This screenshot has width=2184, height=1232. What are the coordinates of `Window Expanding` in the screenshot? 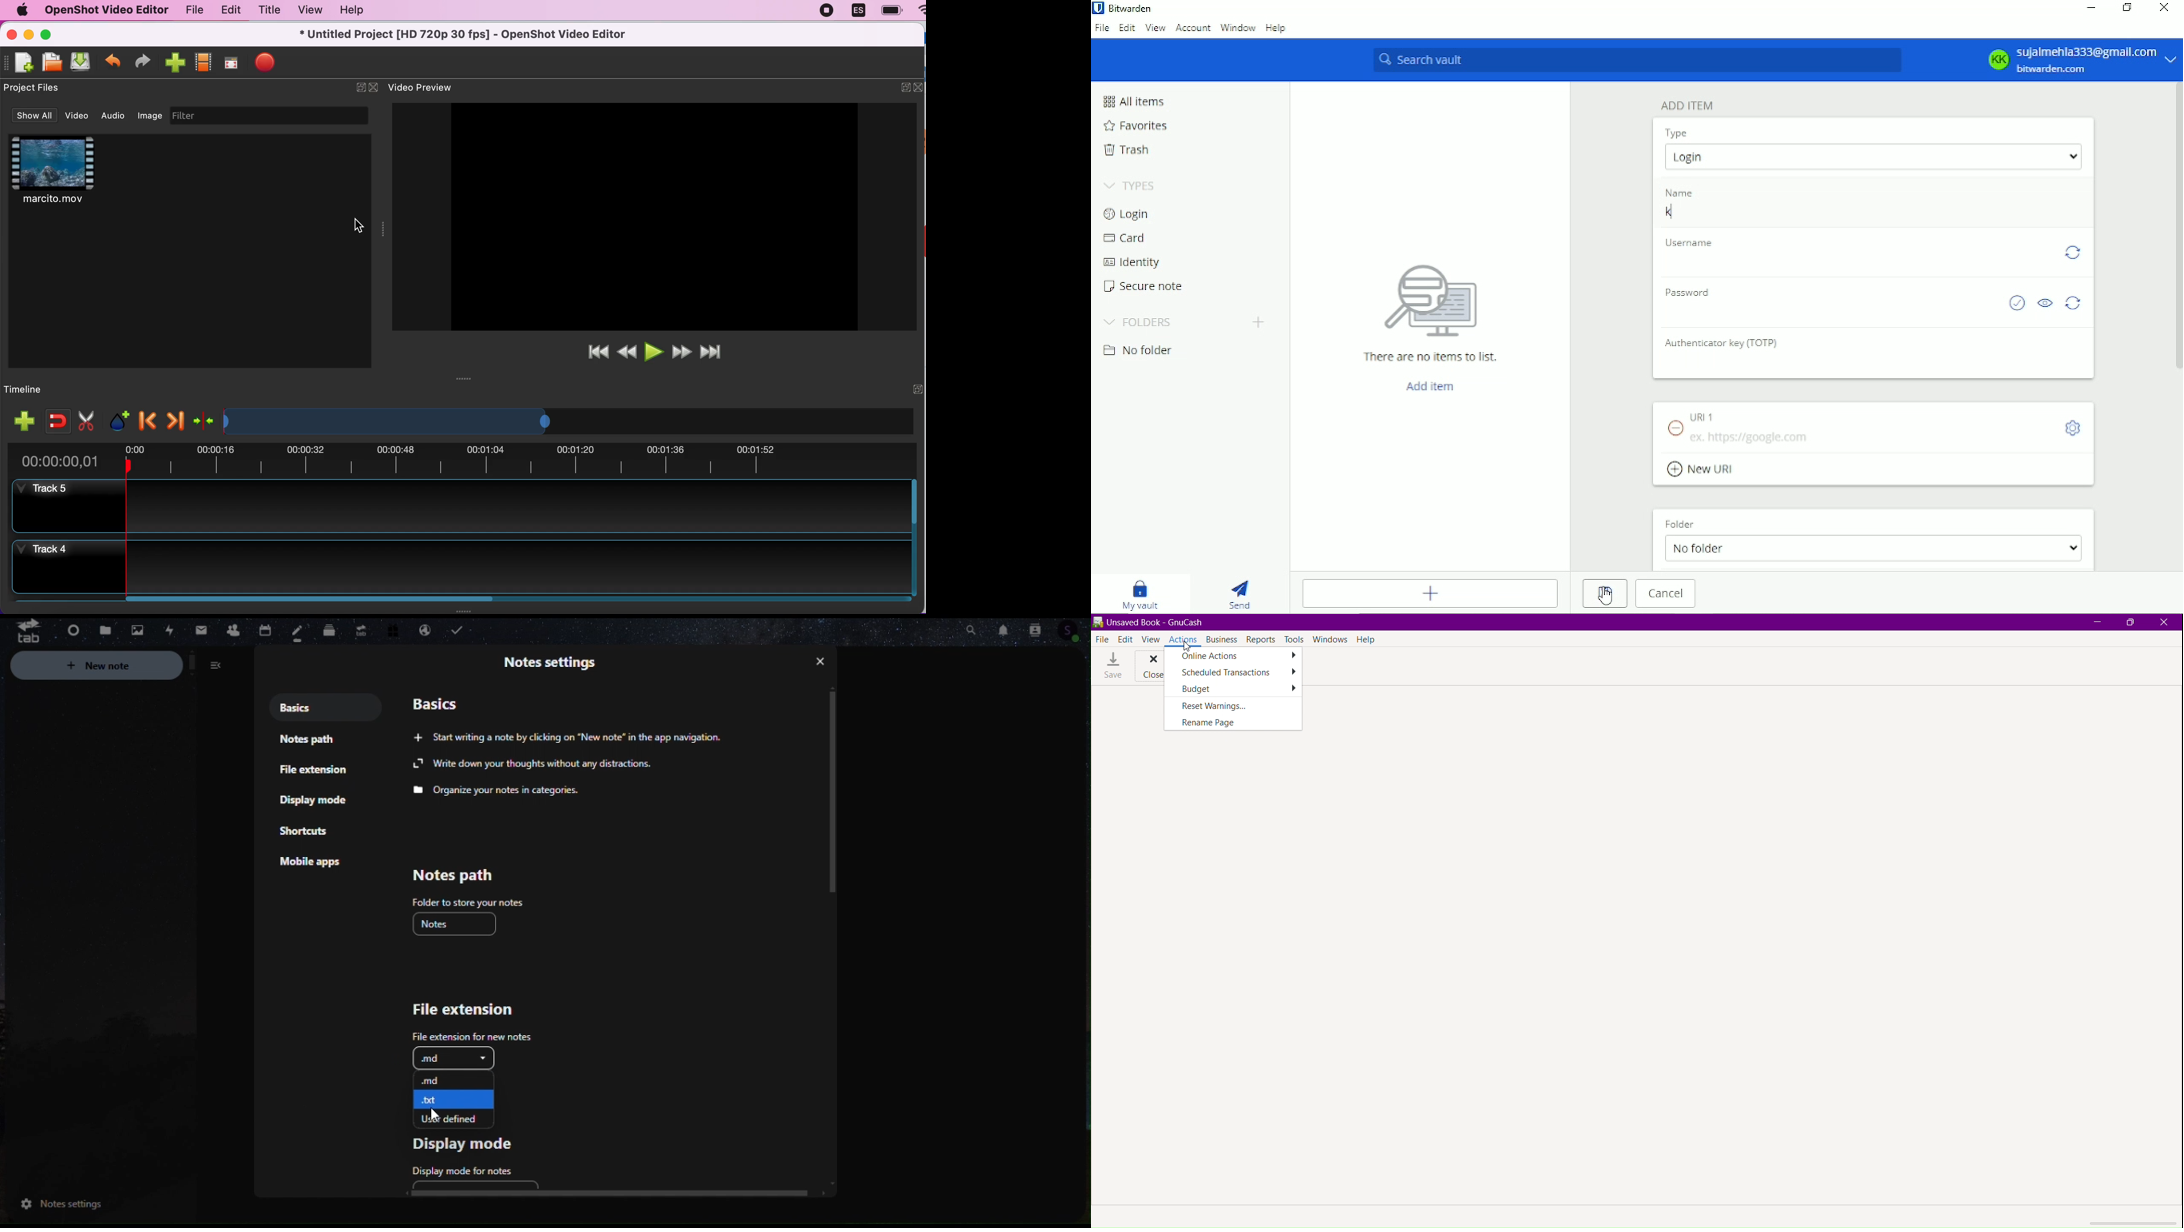 It's located at (465, 610).